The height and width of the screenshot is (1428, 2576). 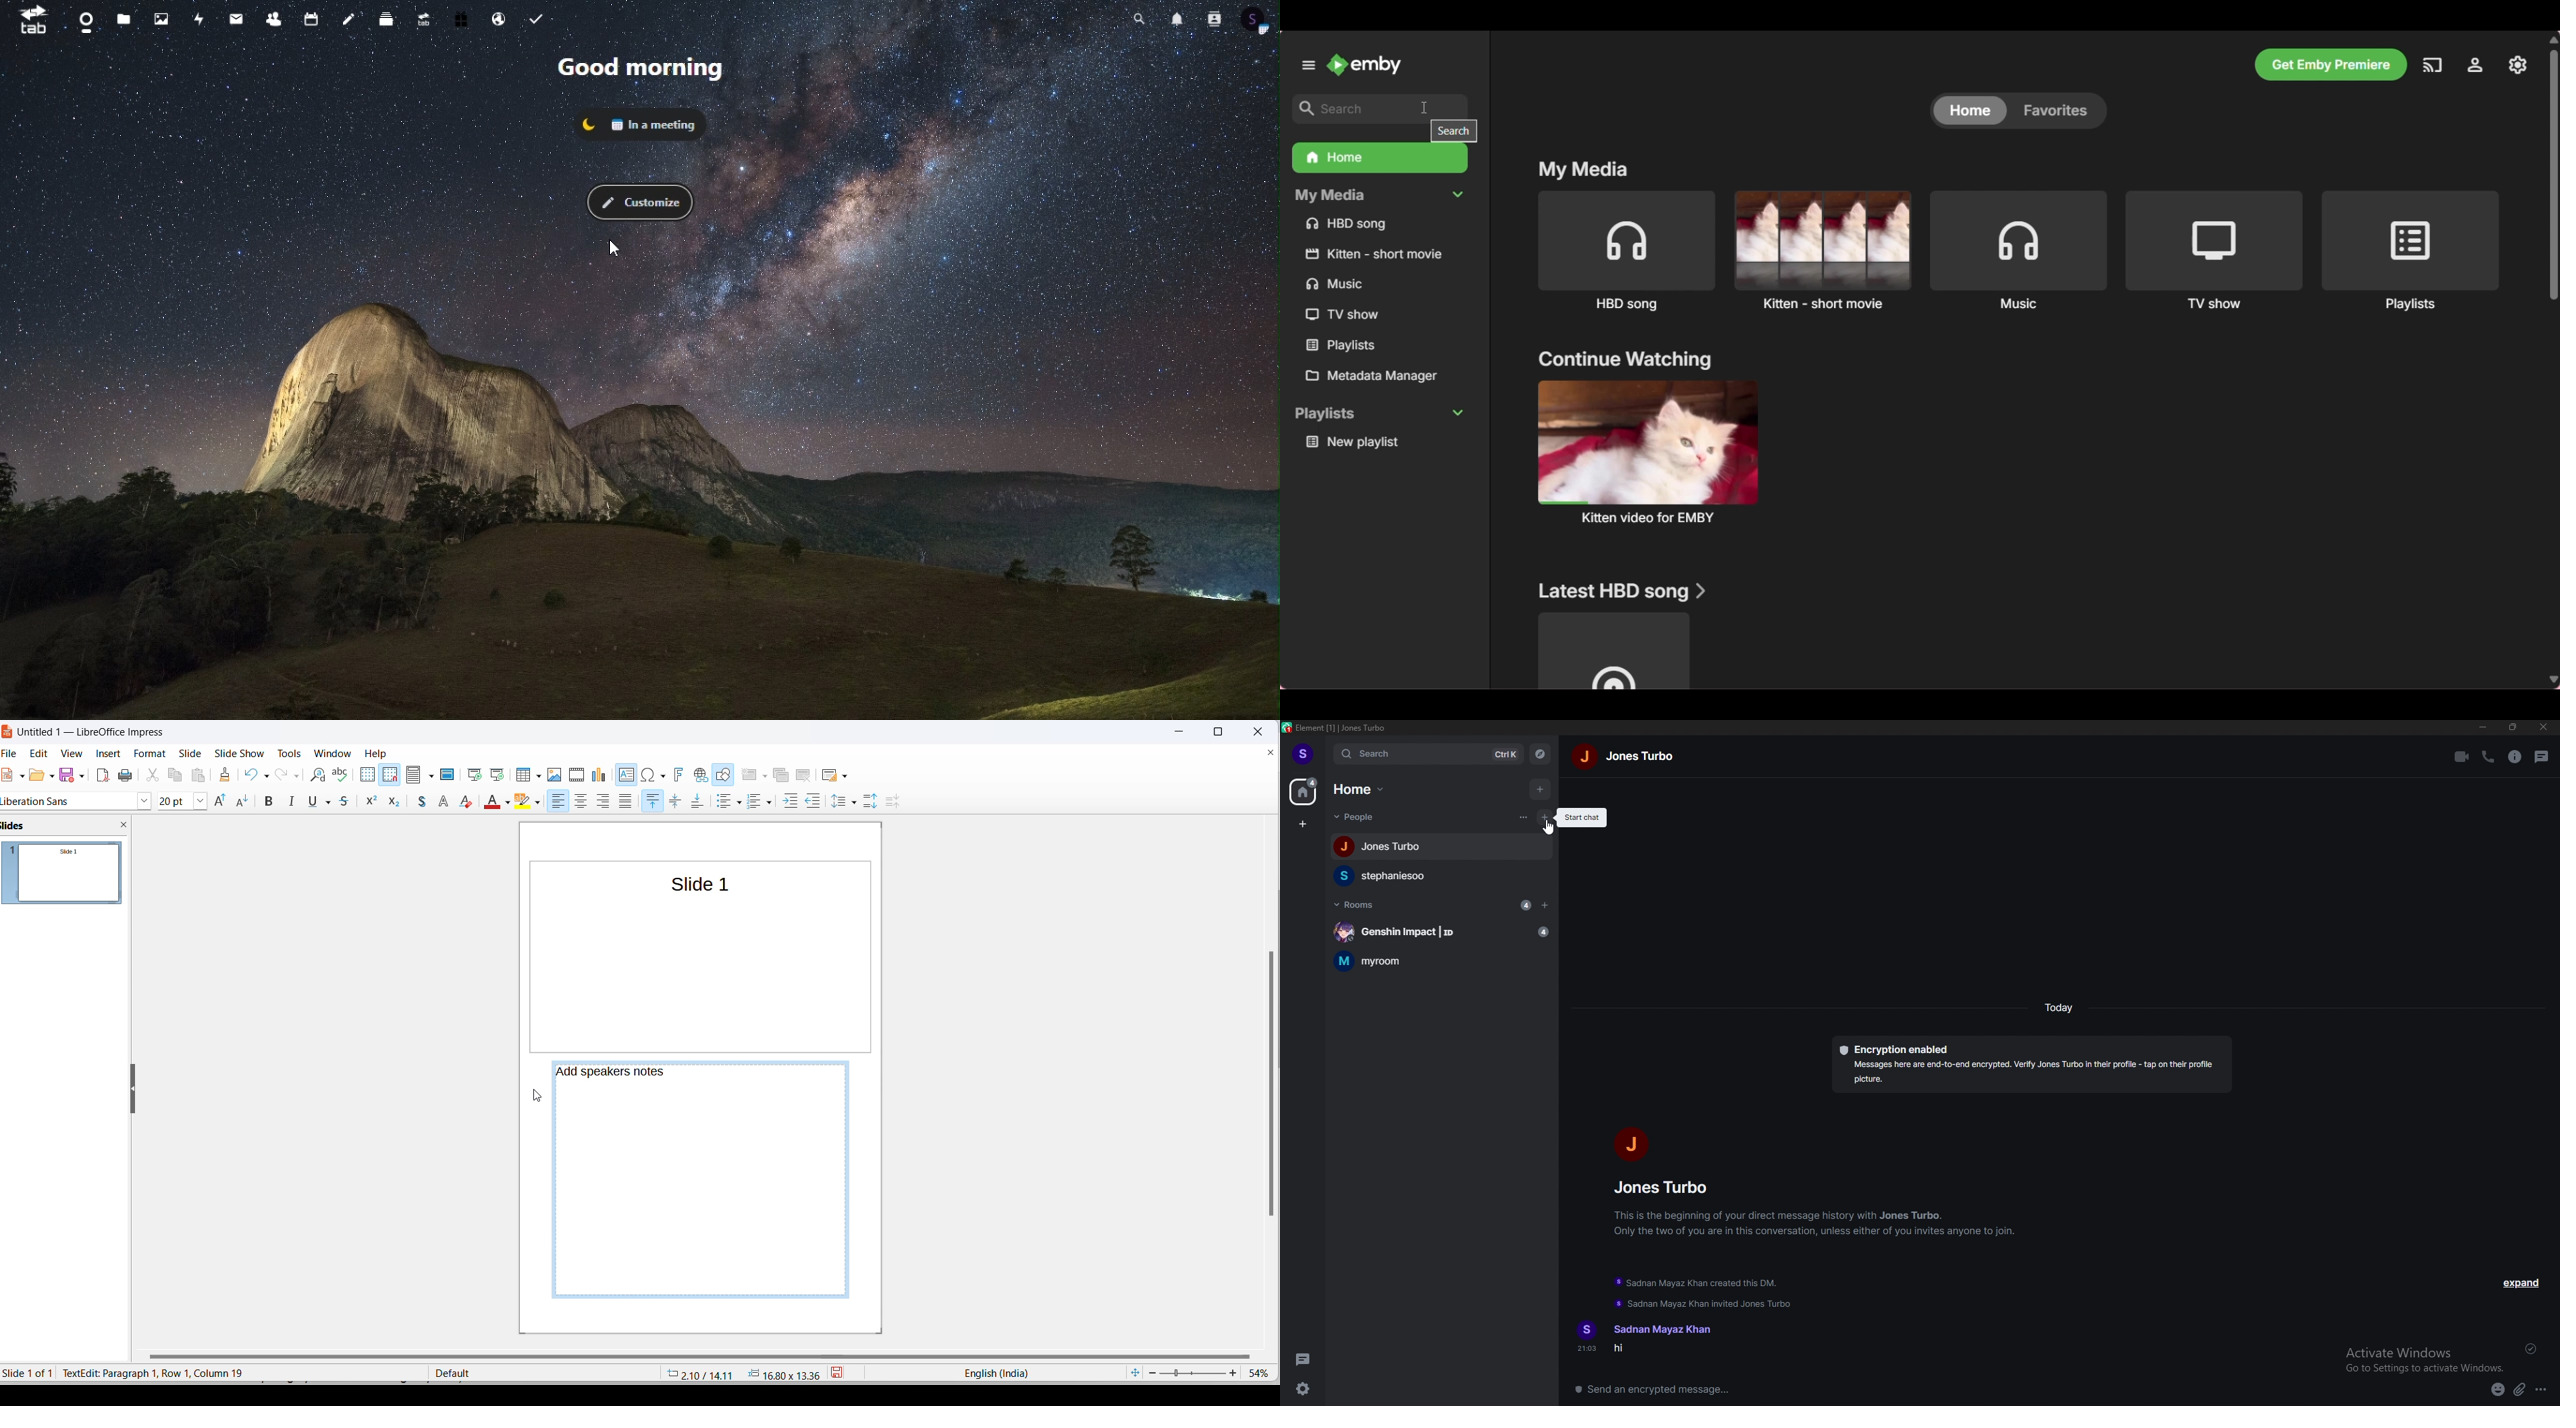 I want to click on maximize, so click(x=1223, y=731).